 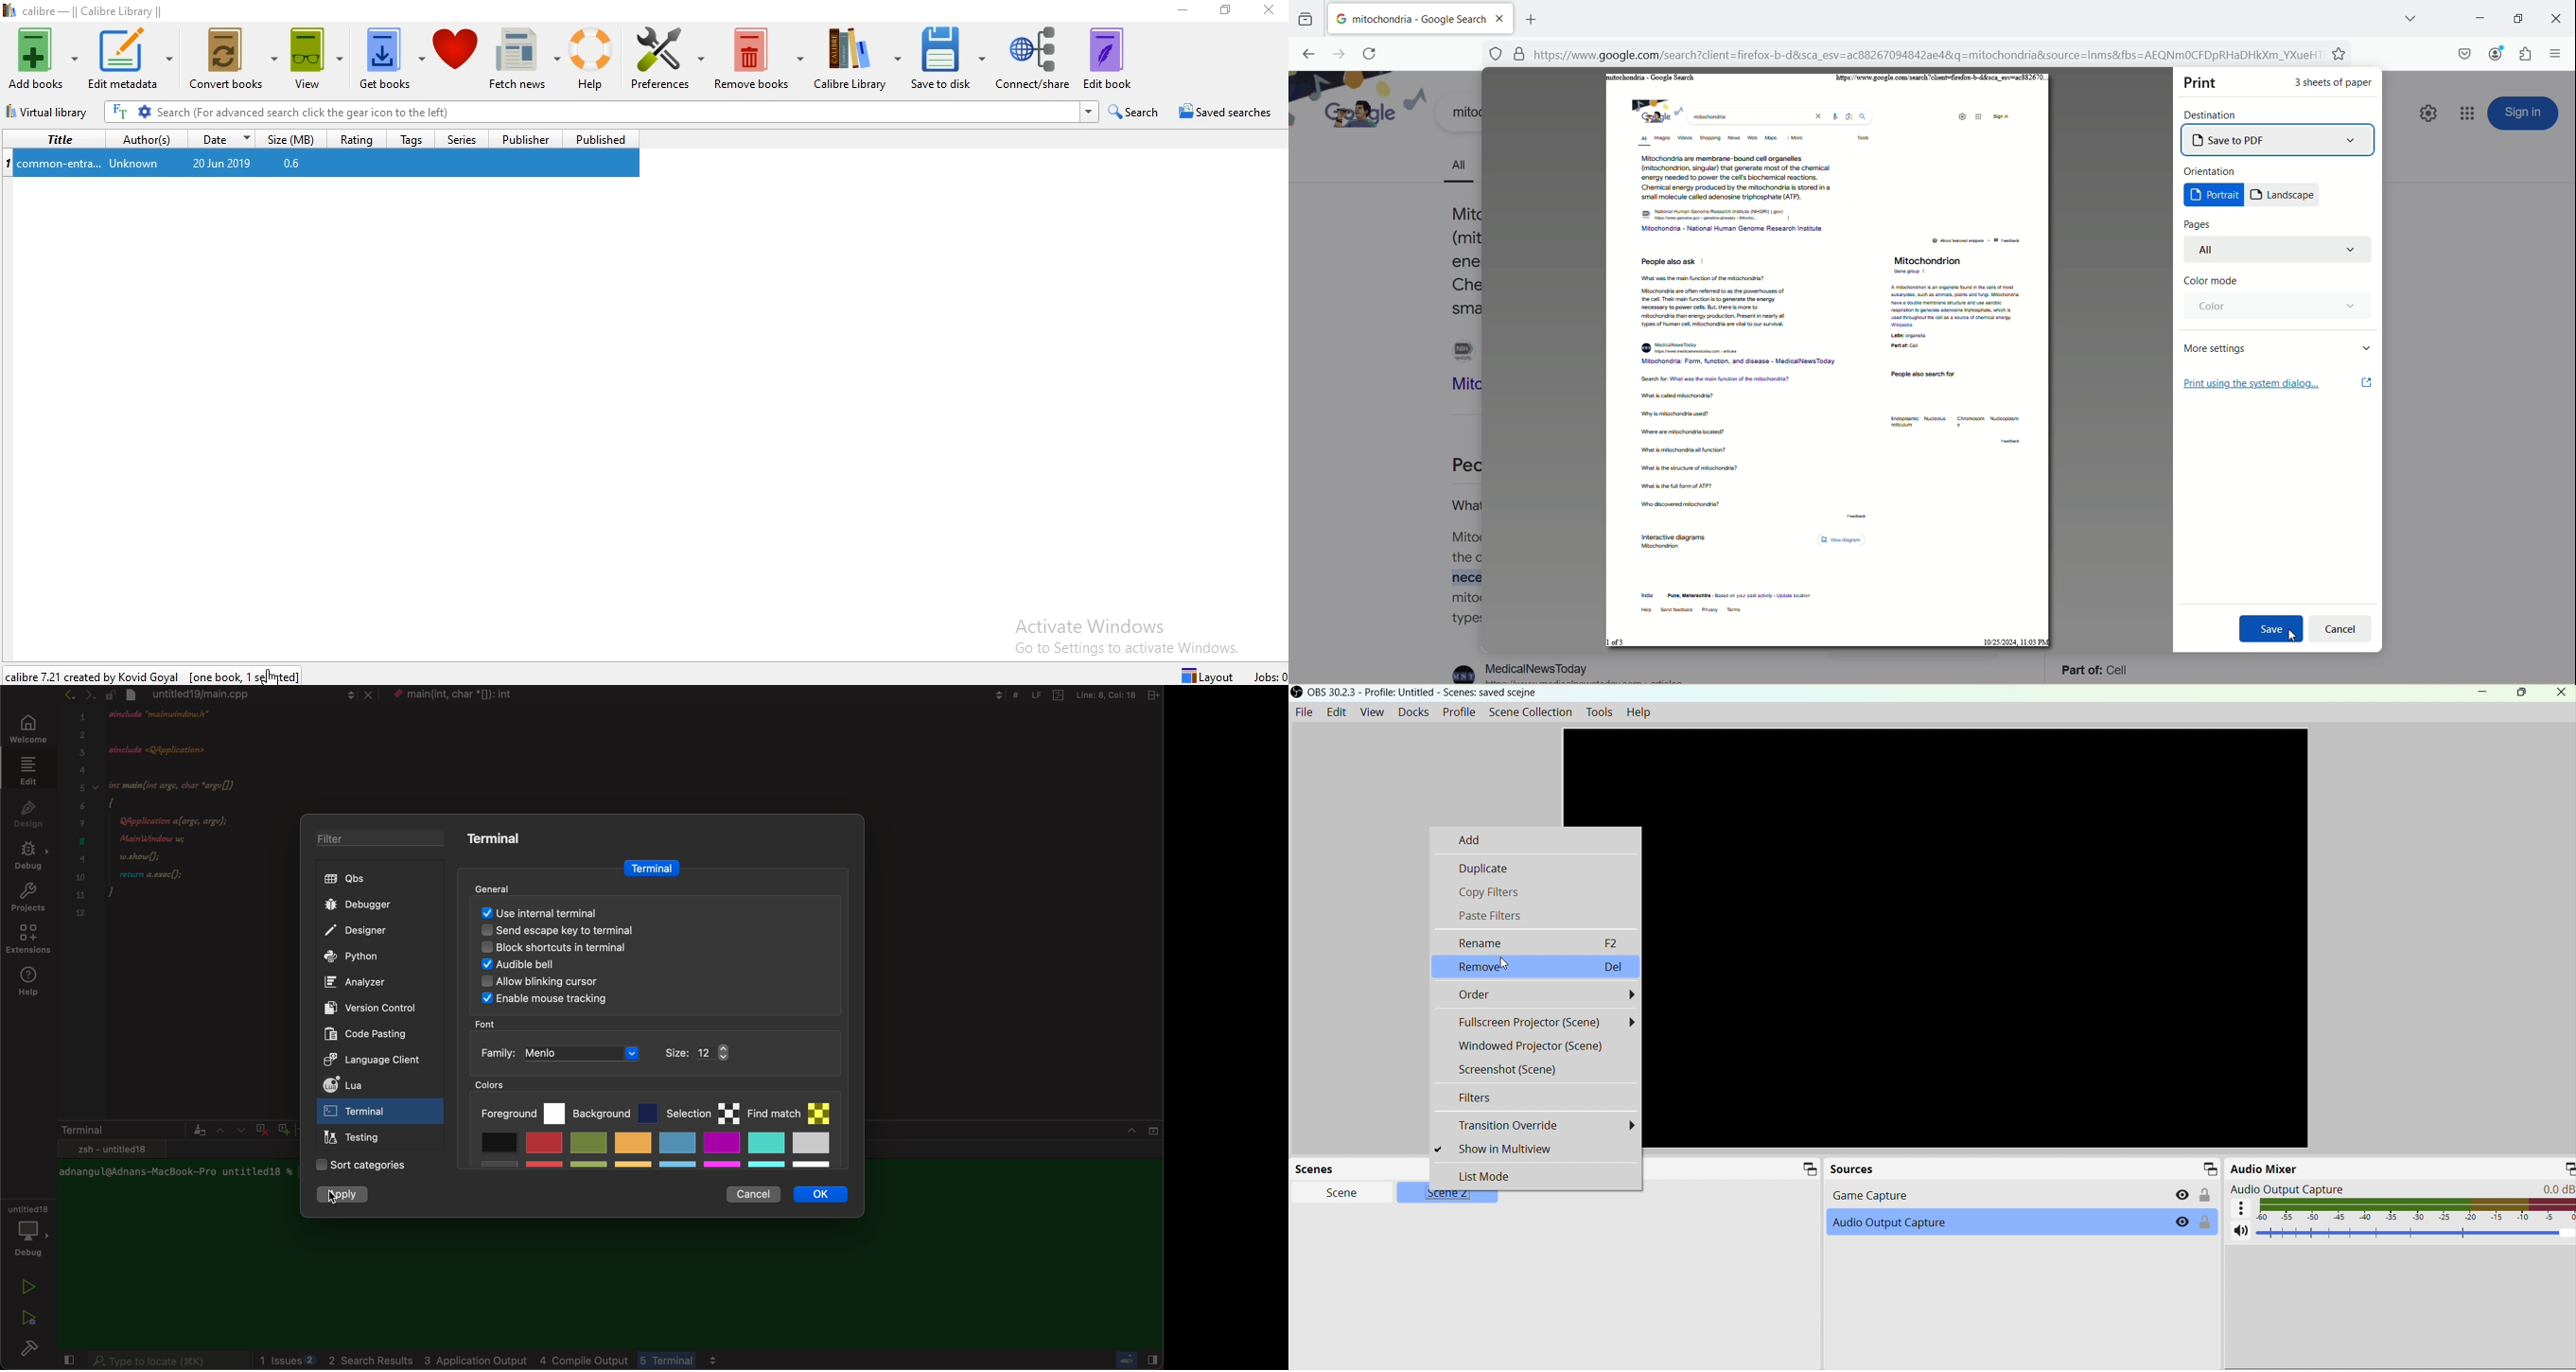 What do you see at coordinates (1336, 711) in the screenshot?
I see `Edit` at bounding box center [1336, 711].